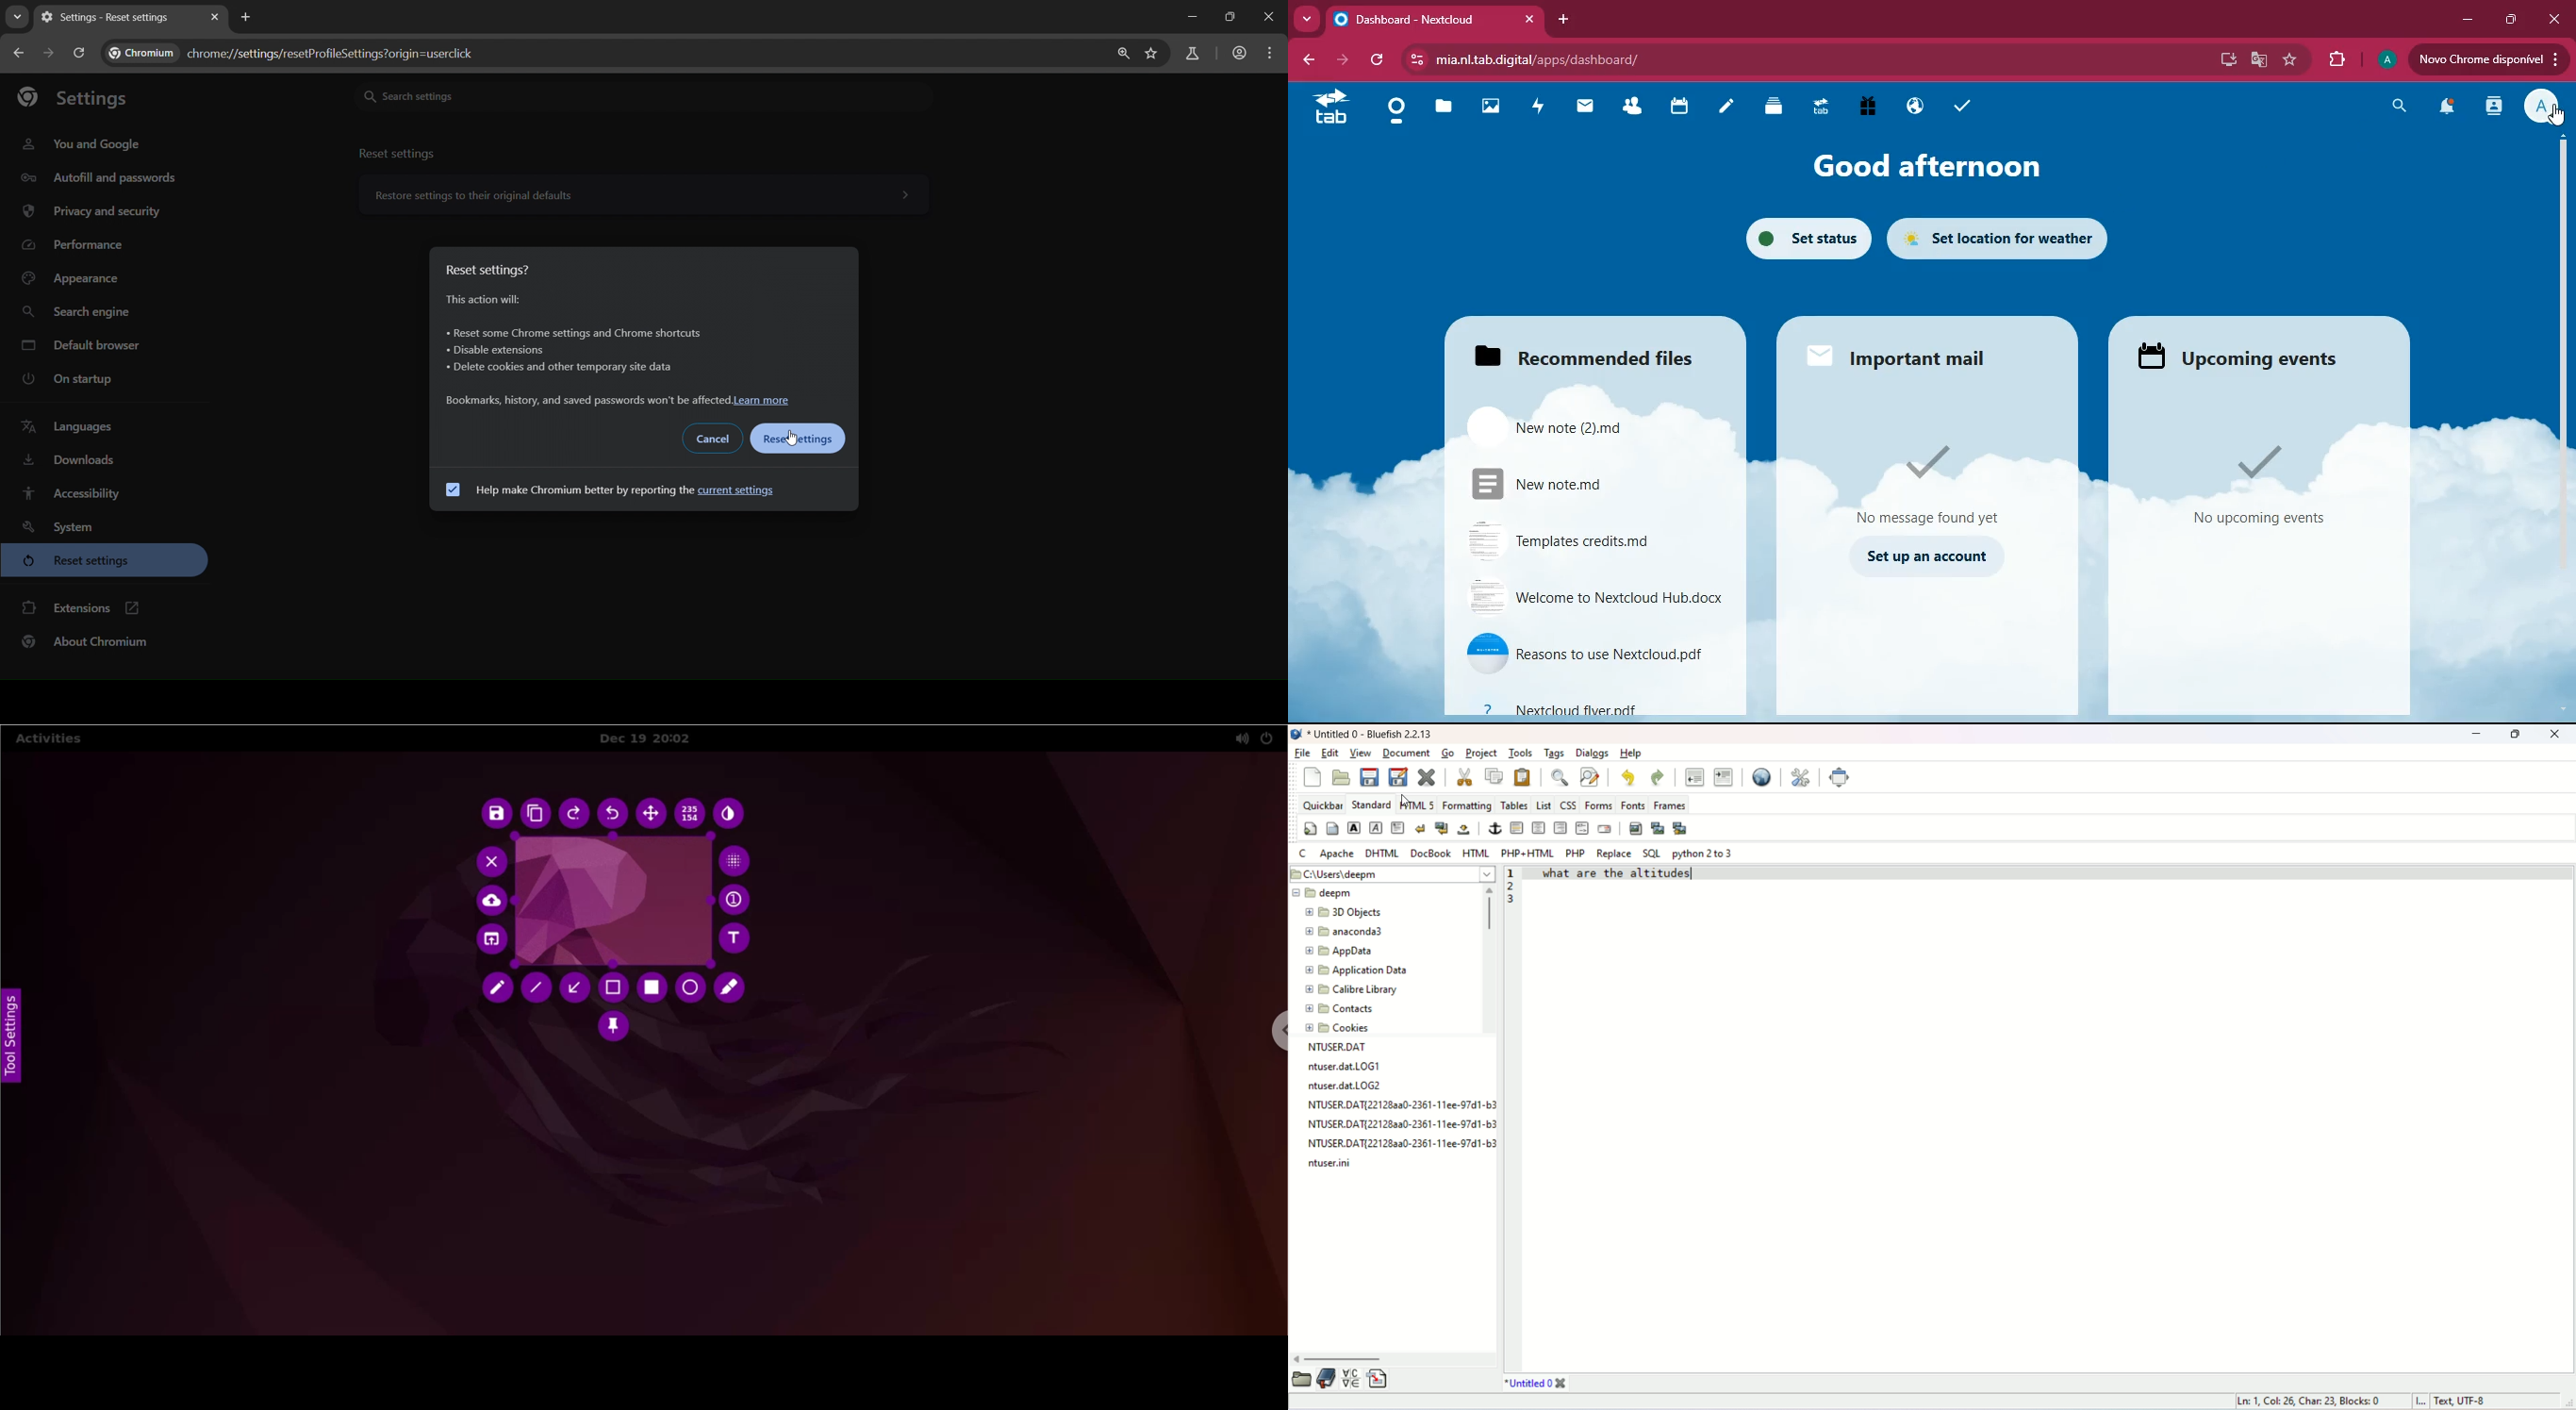 This screenshot has height=1428, width=2576. I want to click on anaconda, so click(1344, 930).